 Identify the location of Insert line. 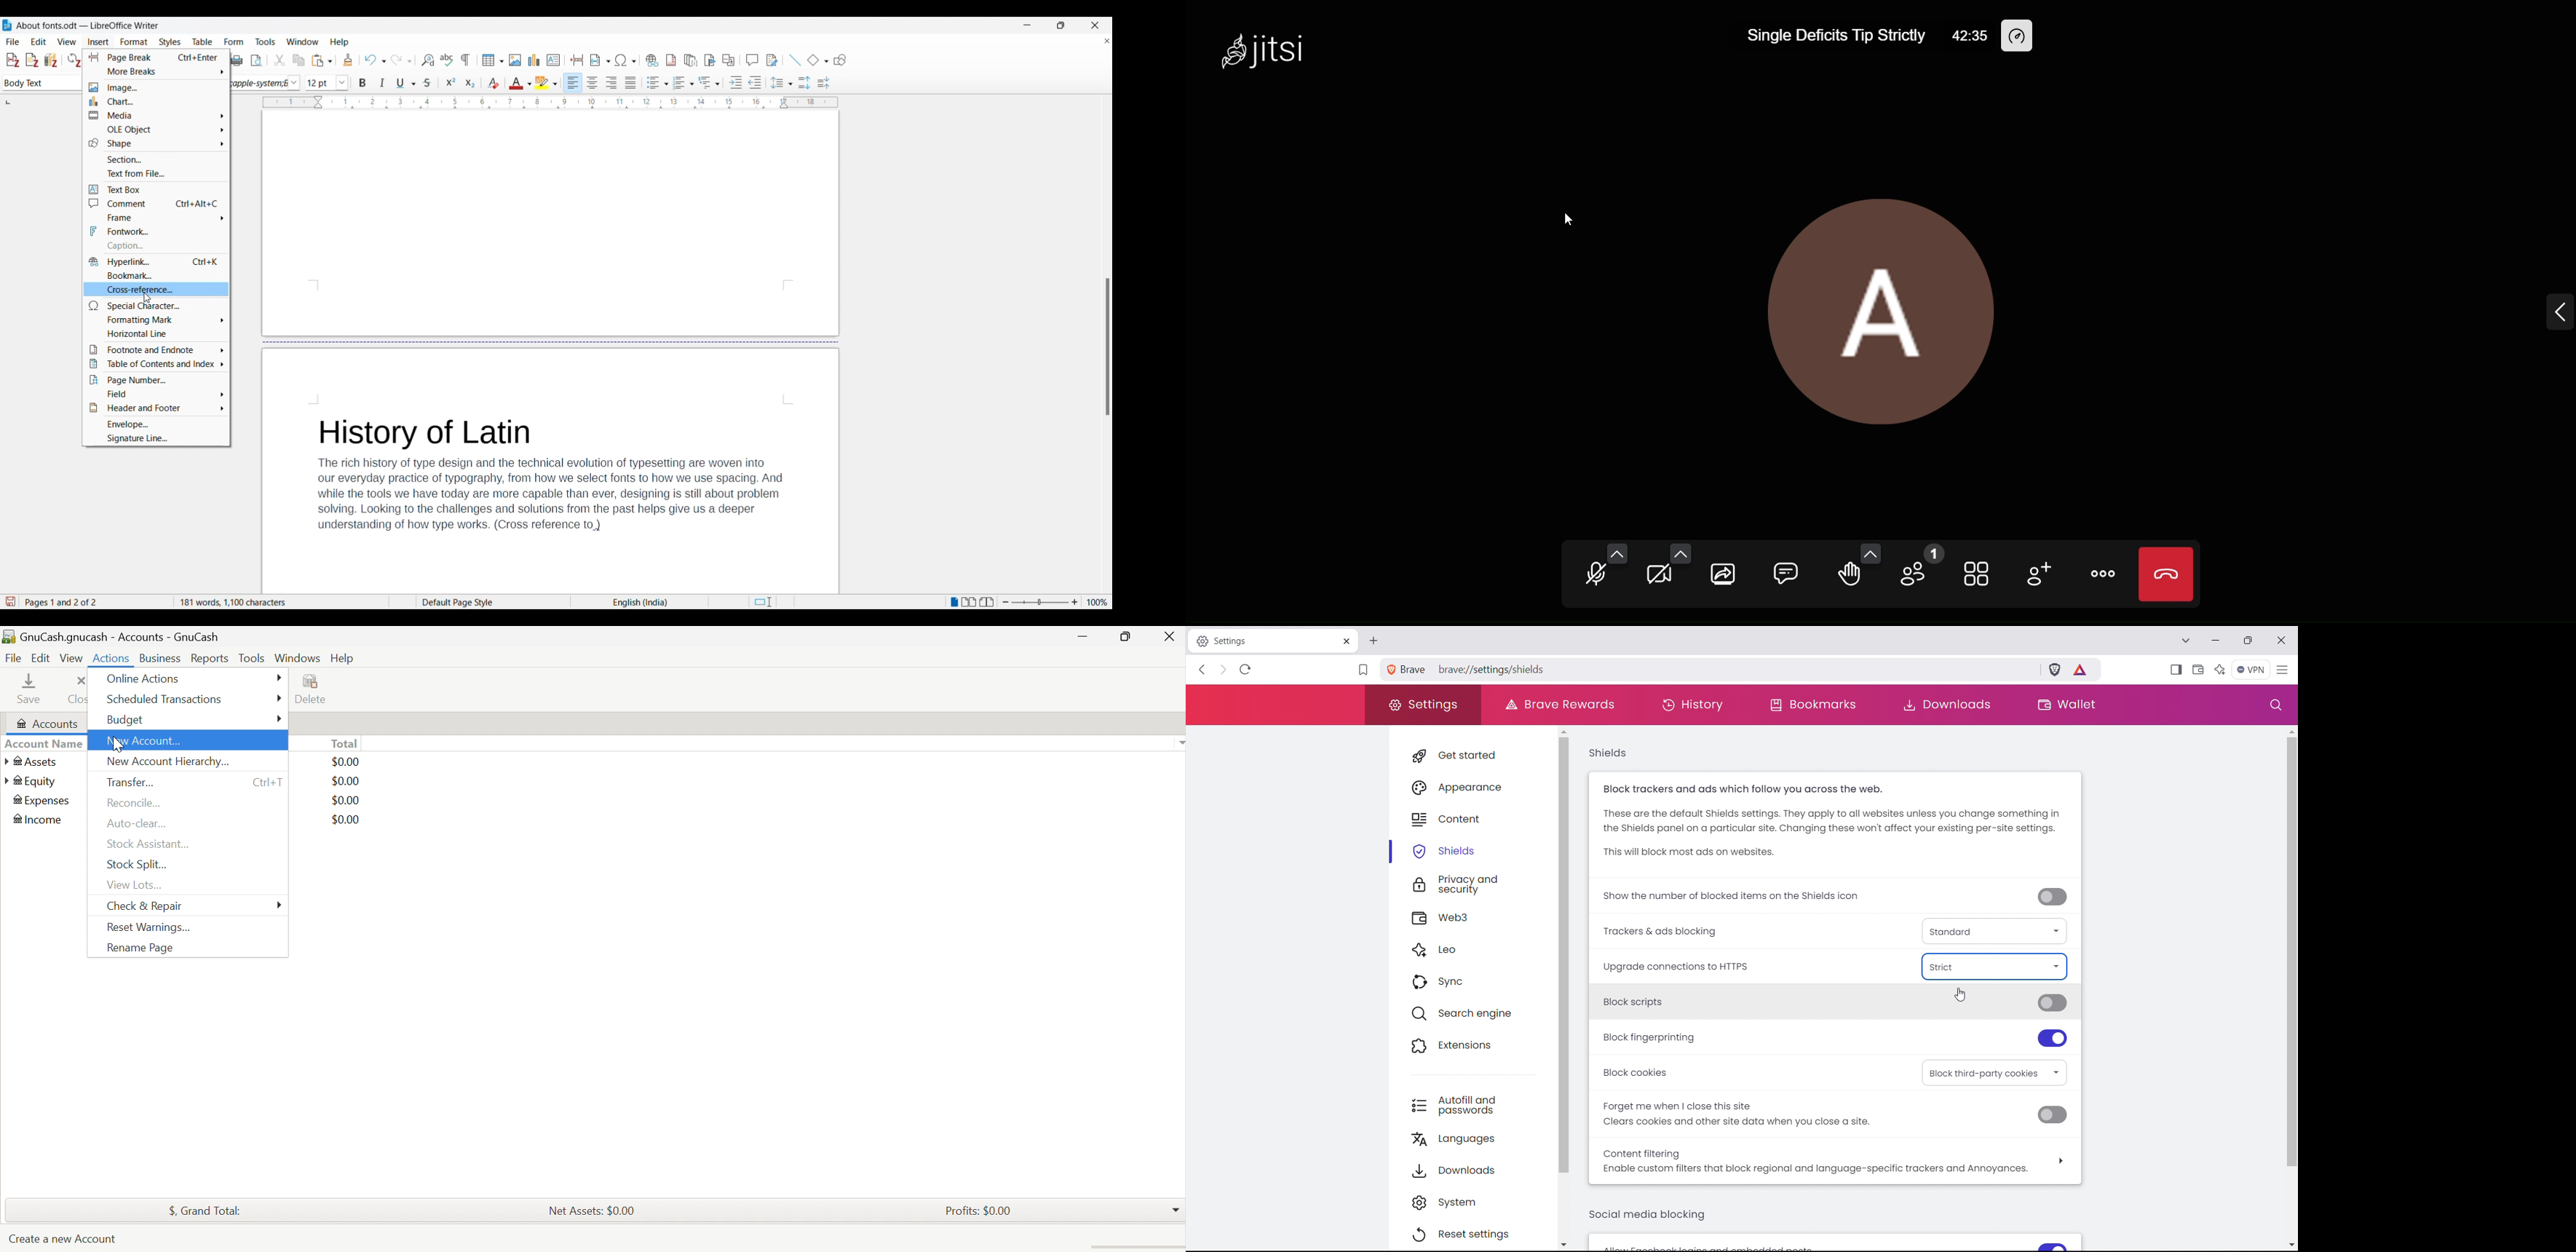
(795, 60).